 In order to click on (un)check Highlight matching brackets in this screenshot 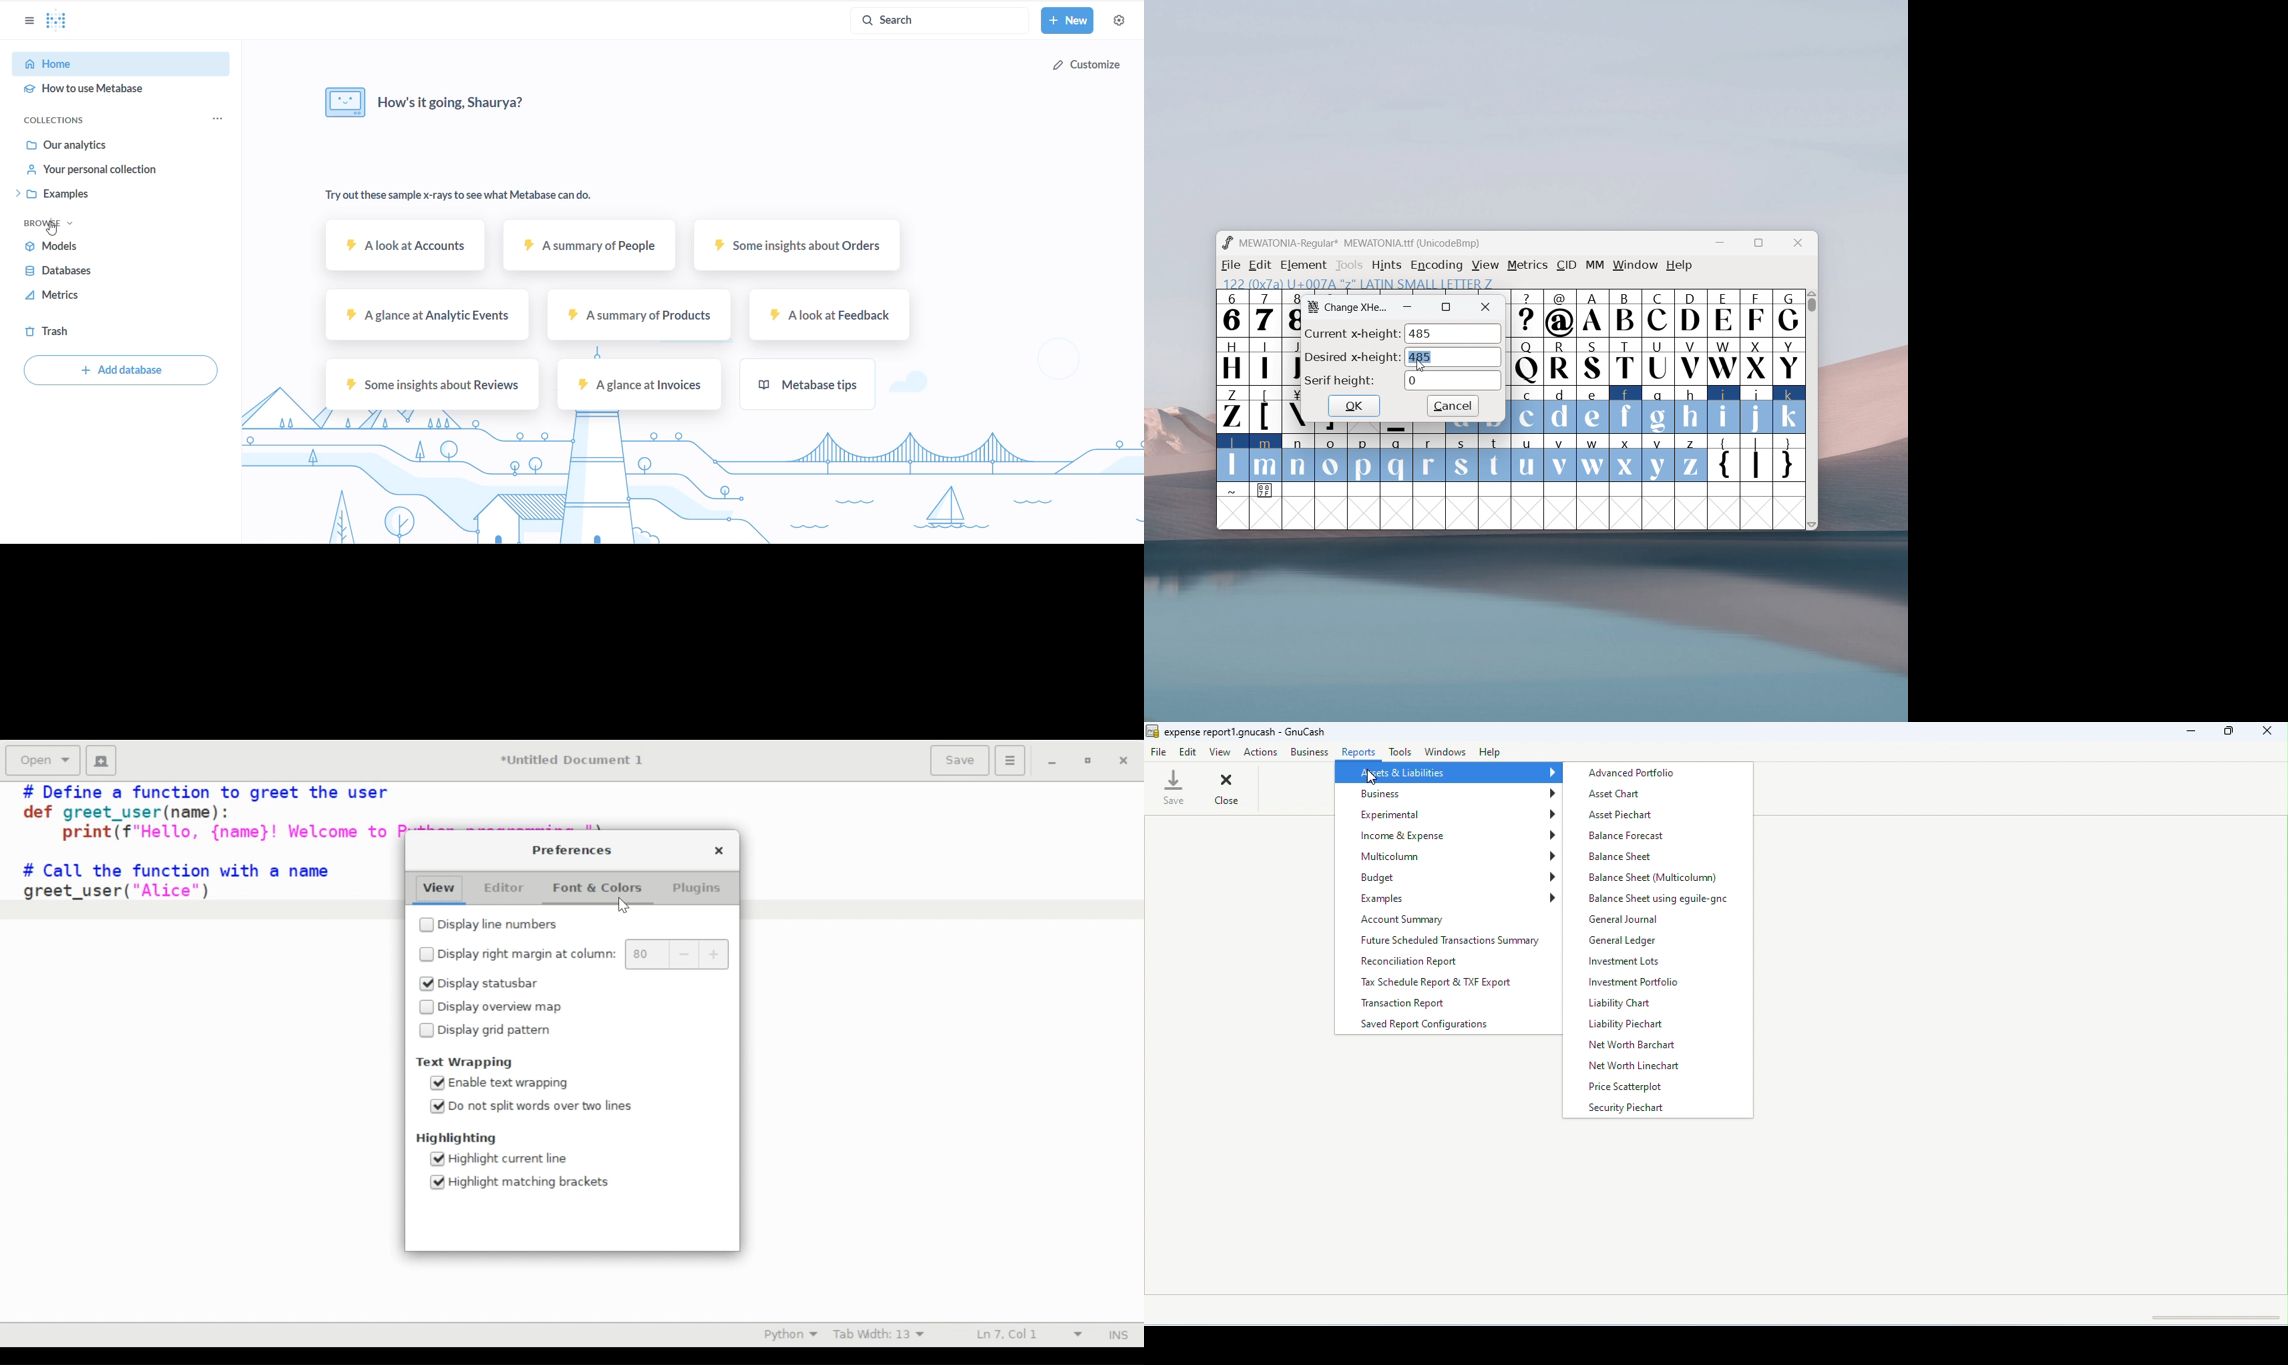, I will do `click(518, 1181)`.